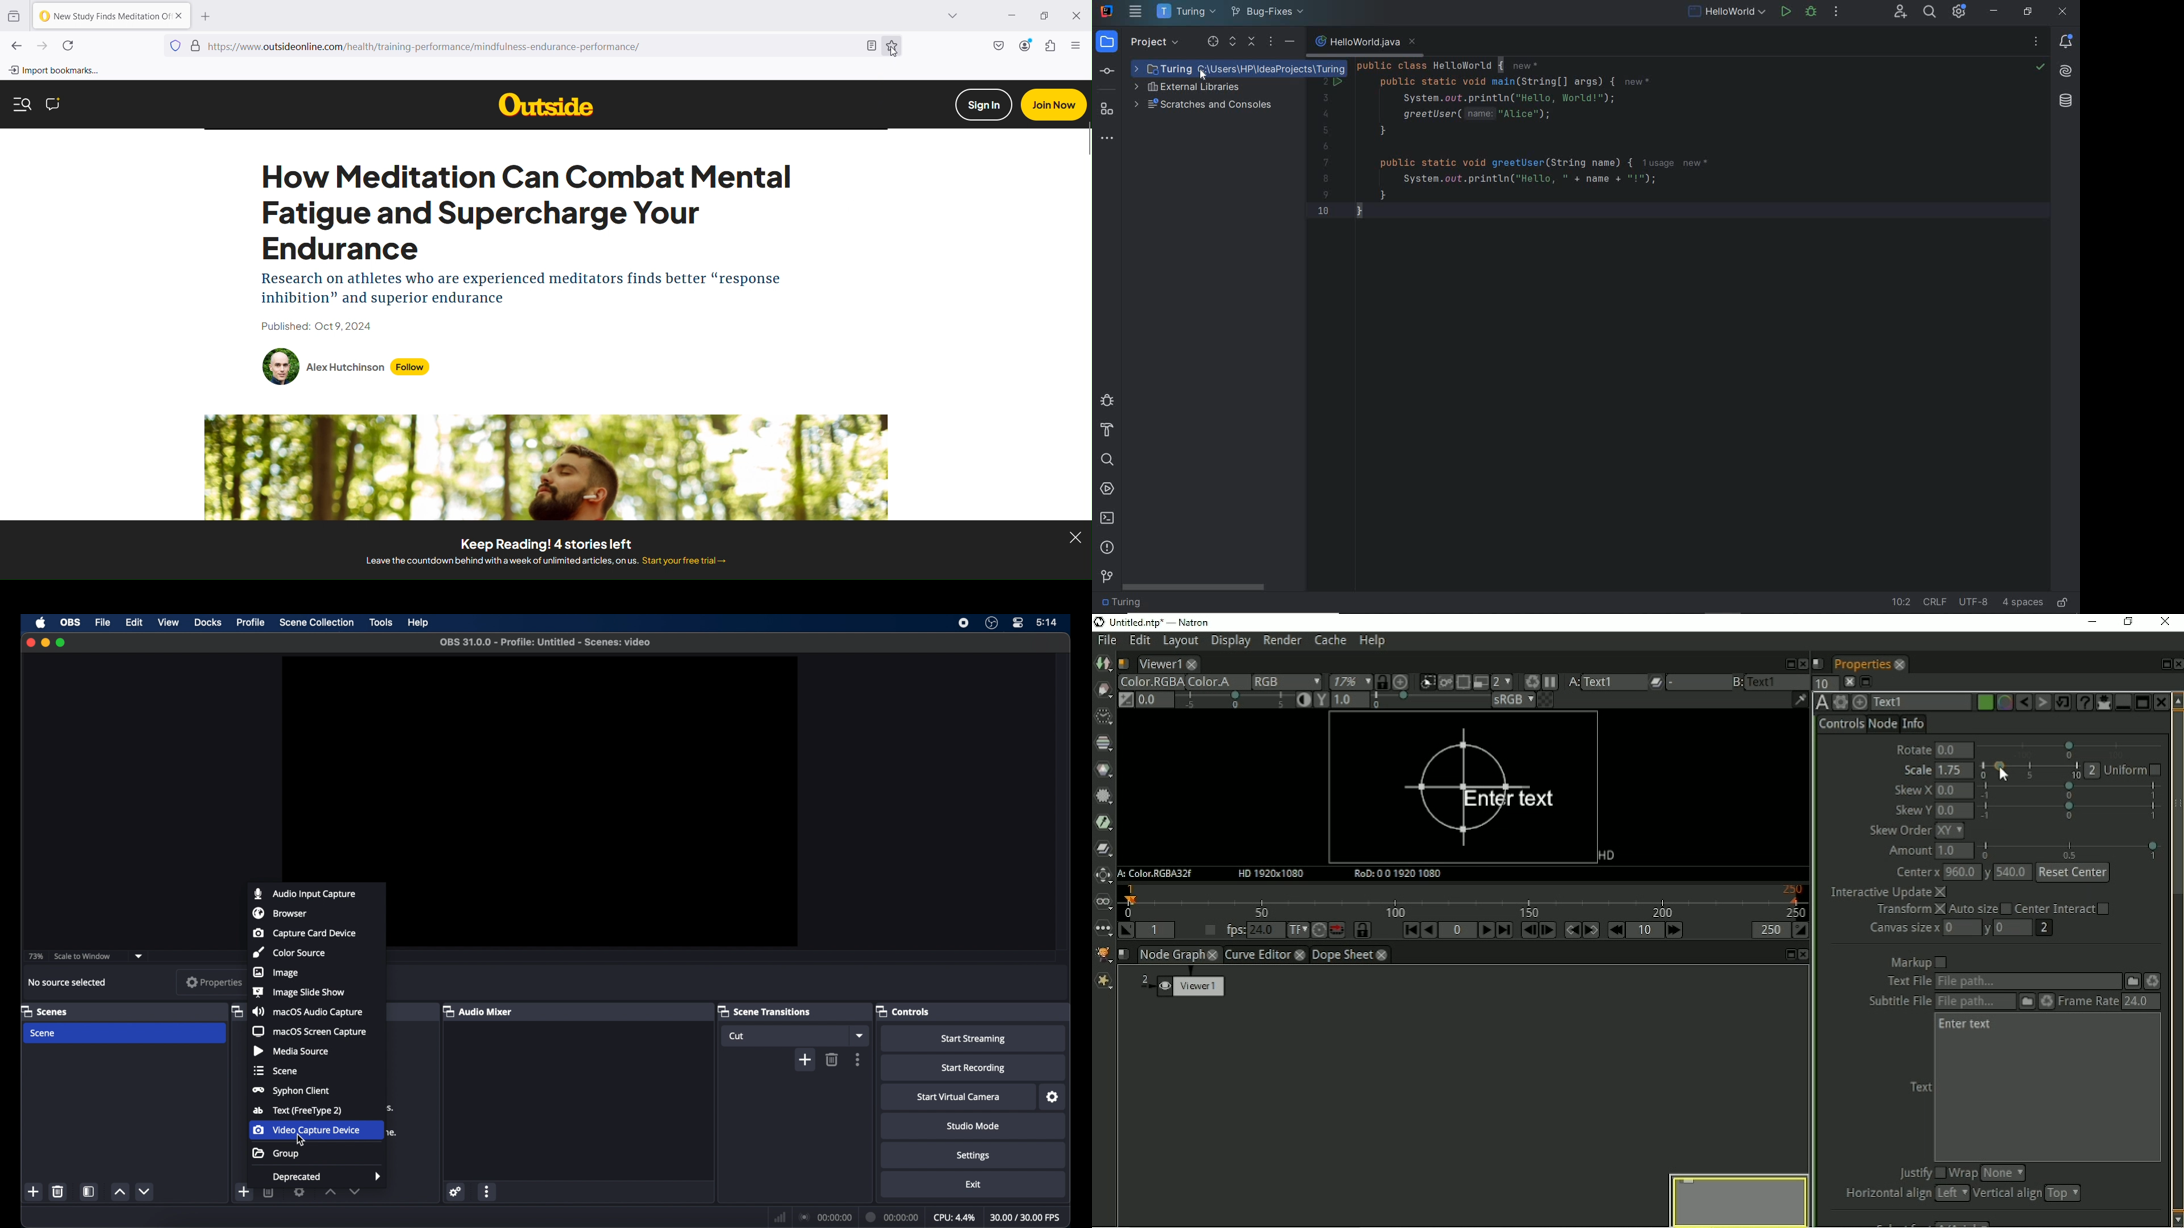  I want to click on File, so click(1109, 641).